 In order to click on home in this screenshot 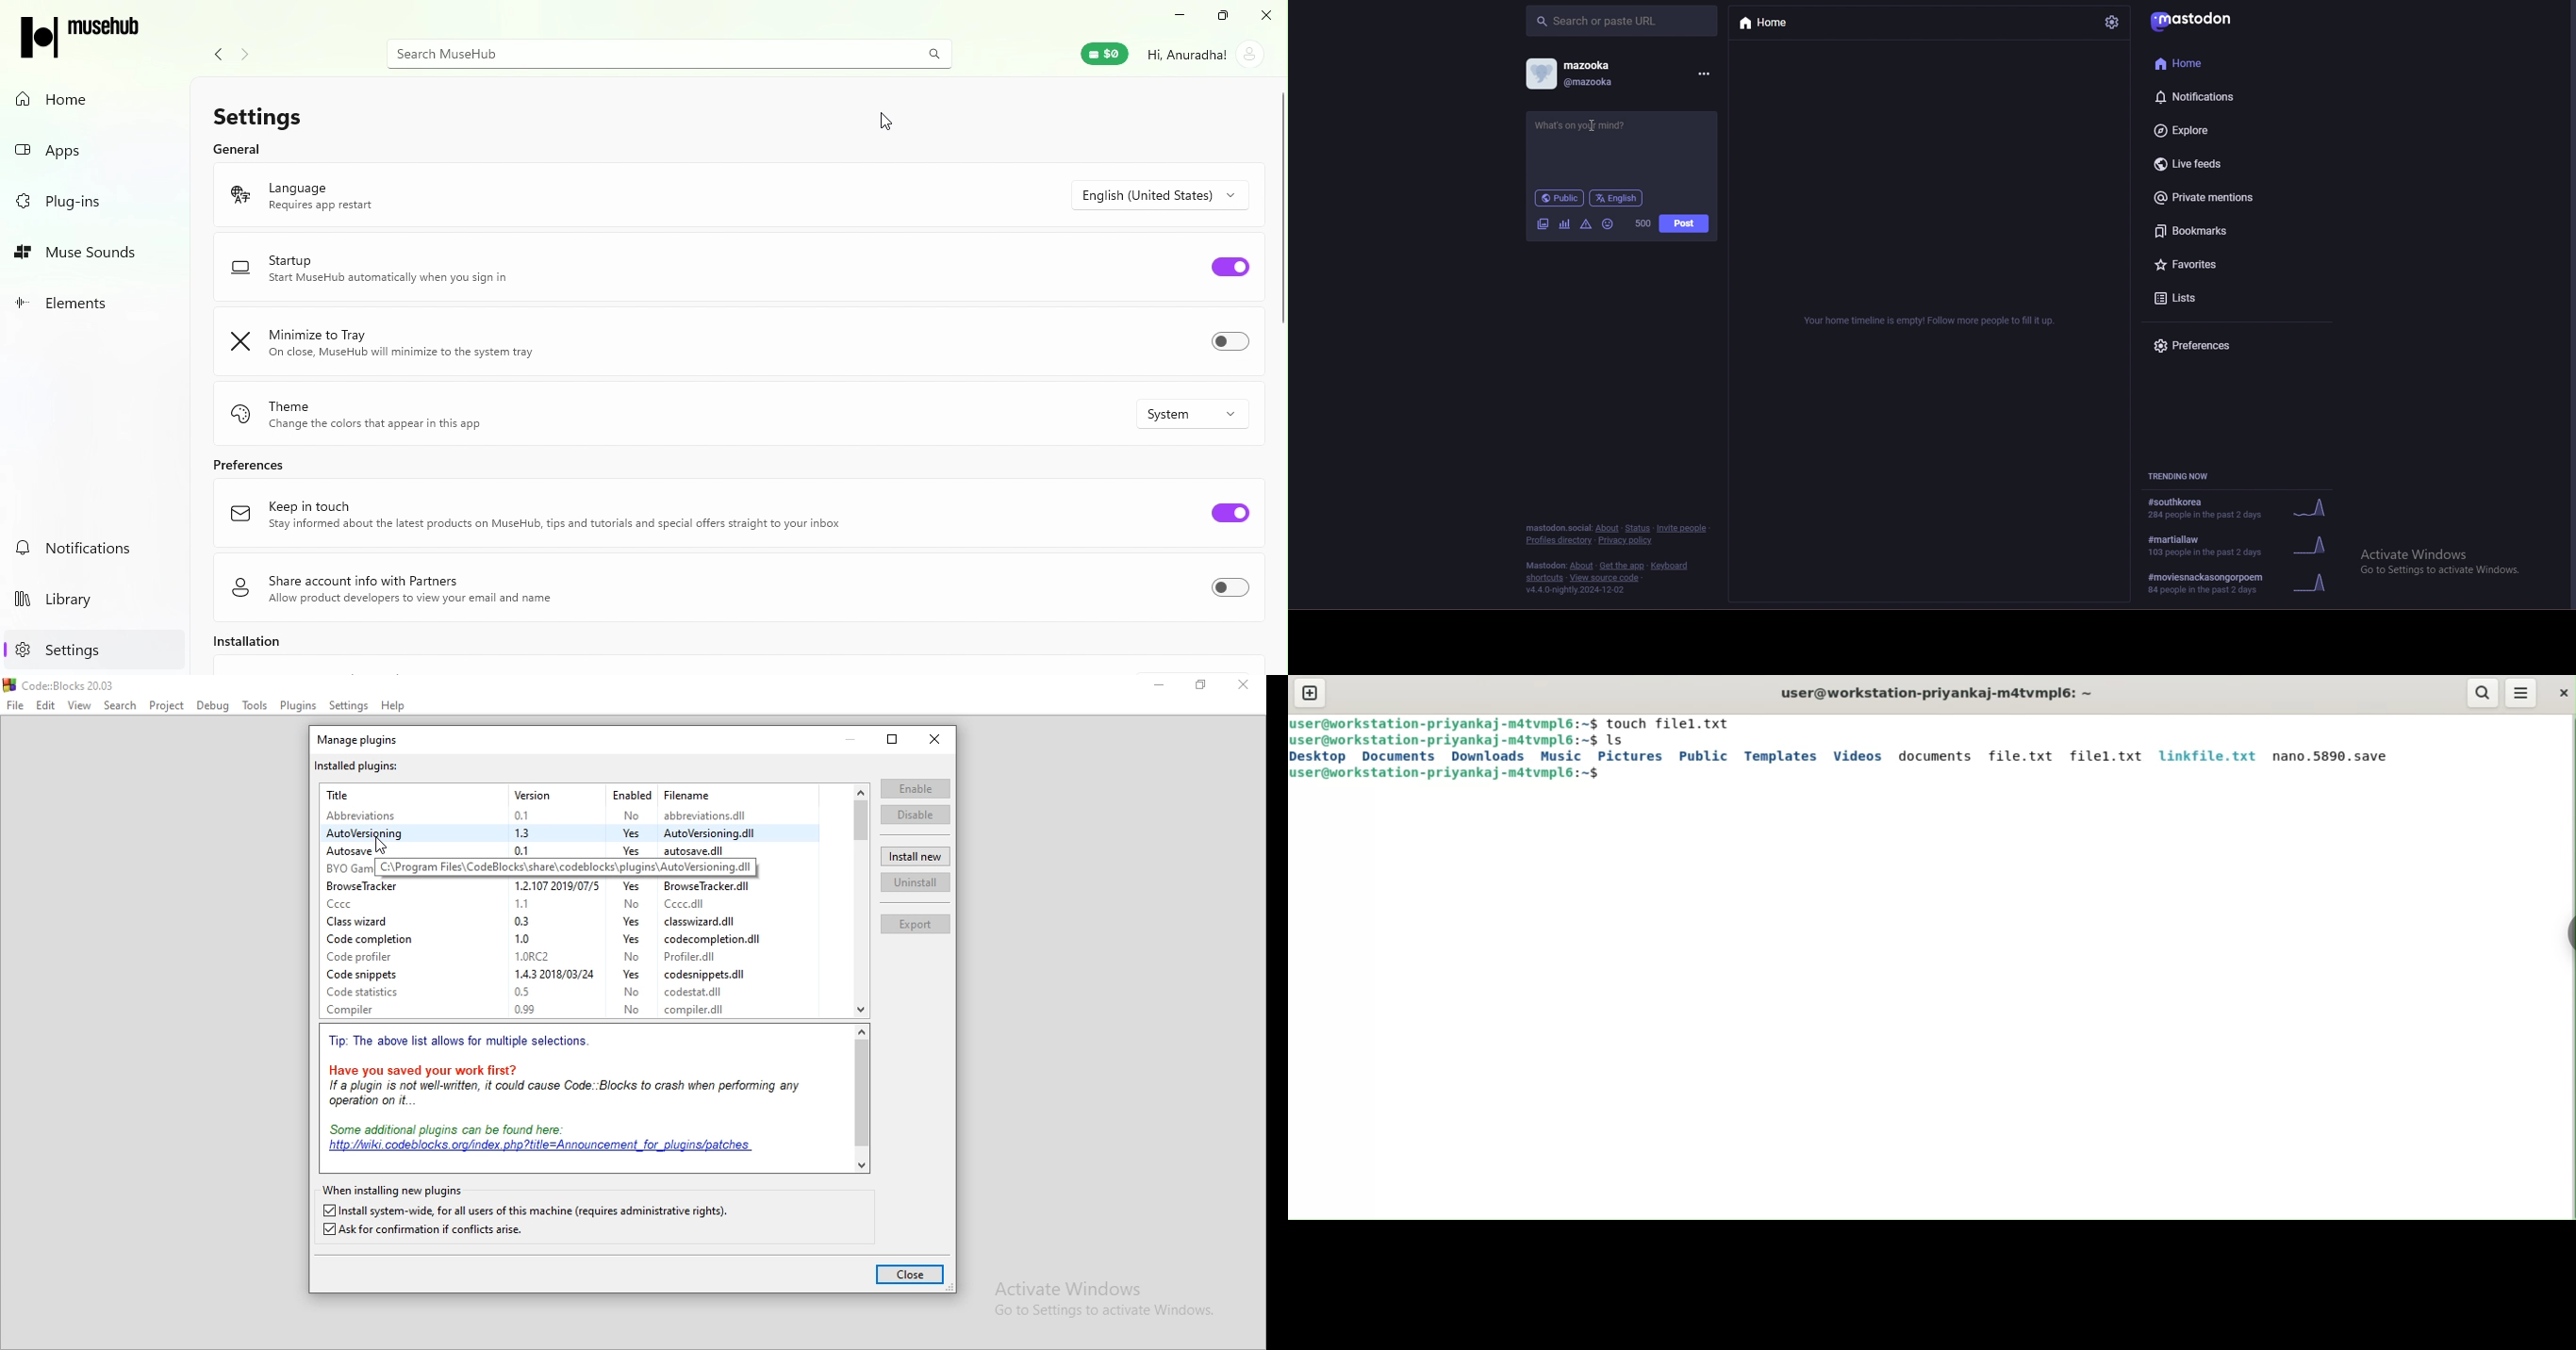, I will do `click(1776, 23)`.